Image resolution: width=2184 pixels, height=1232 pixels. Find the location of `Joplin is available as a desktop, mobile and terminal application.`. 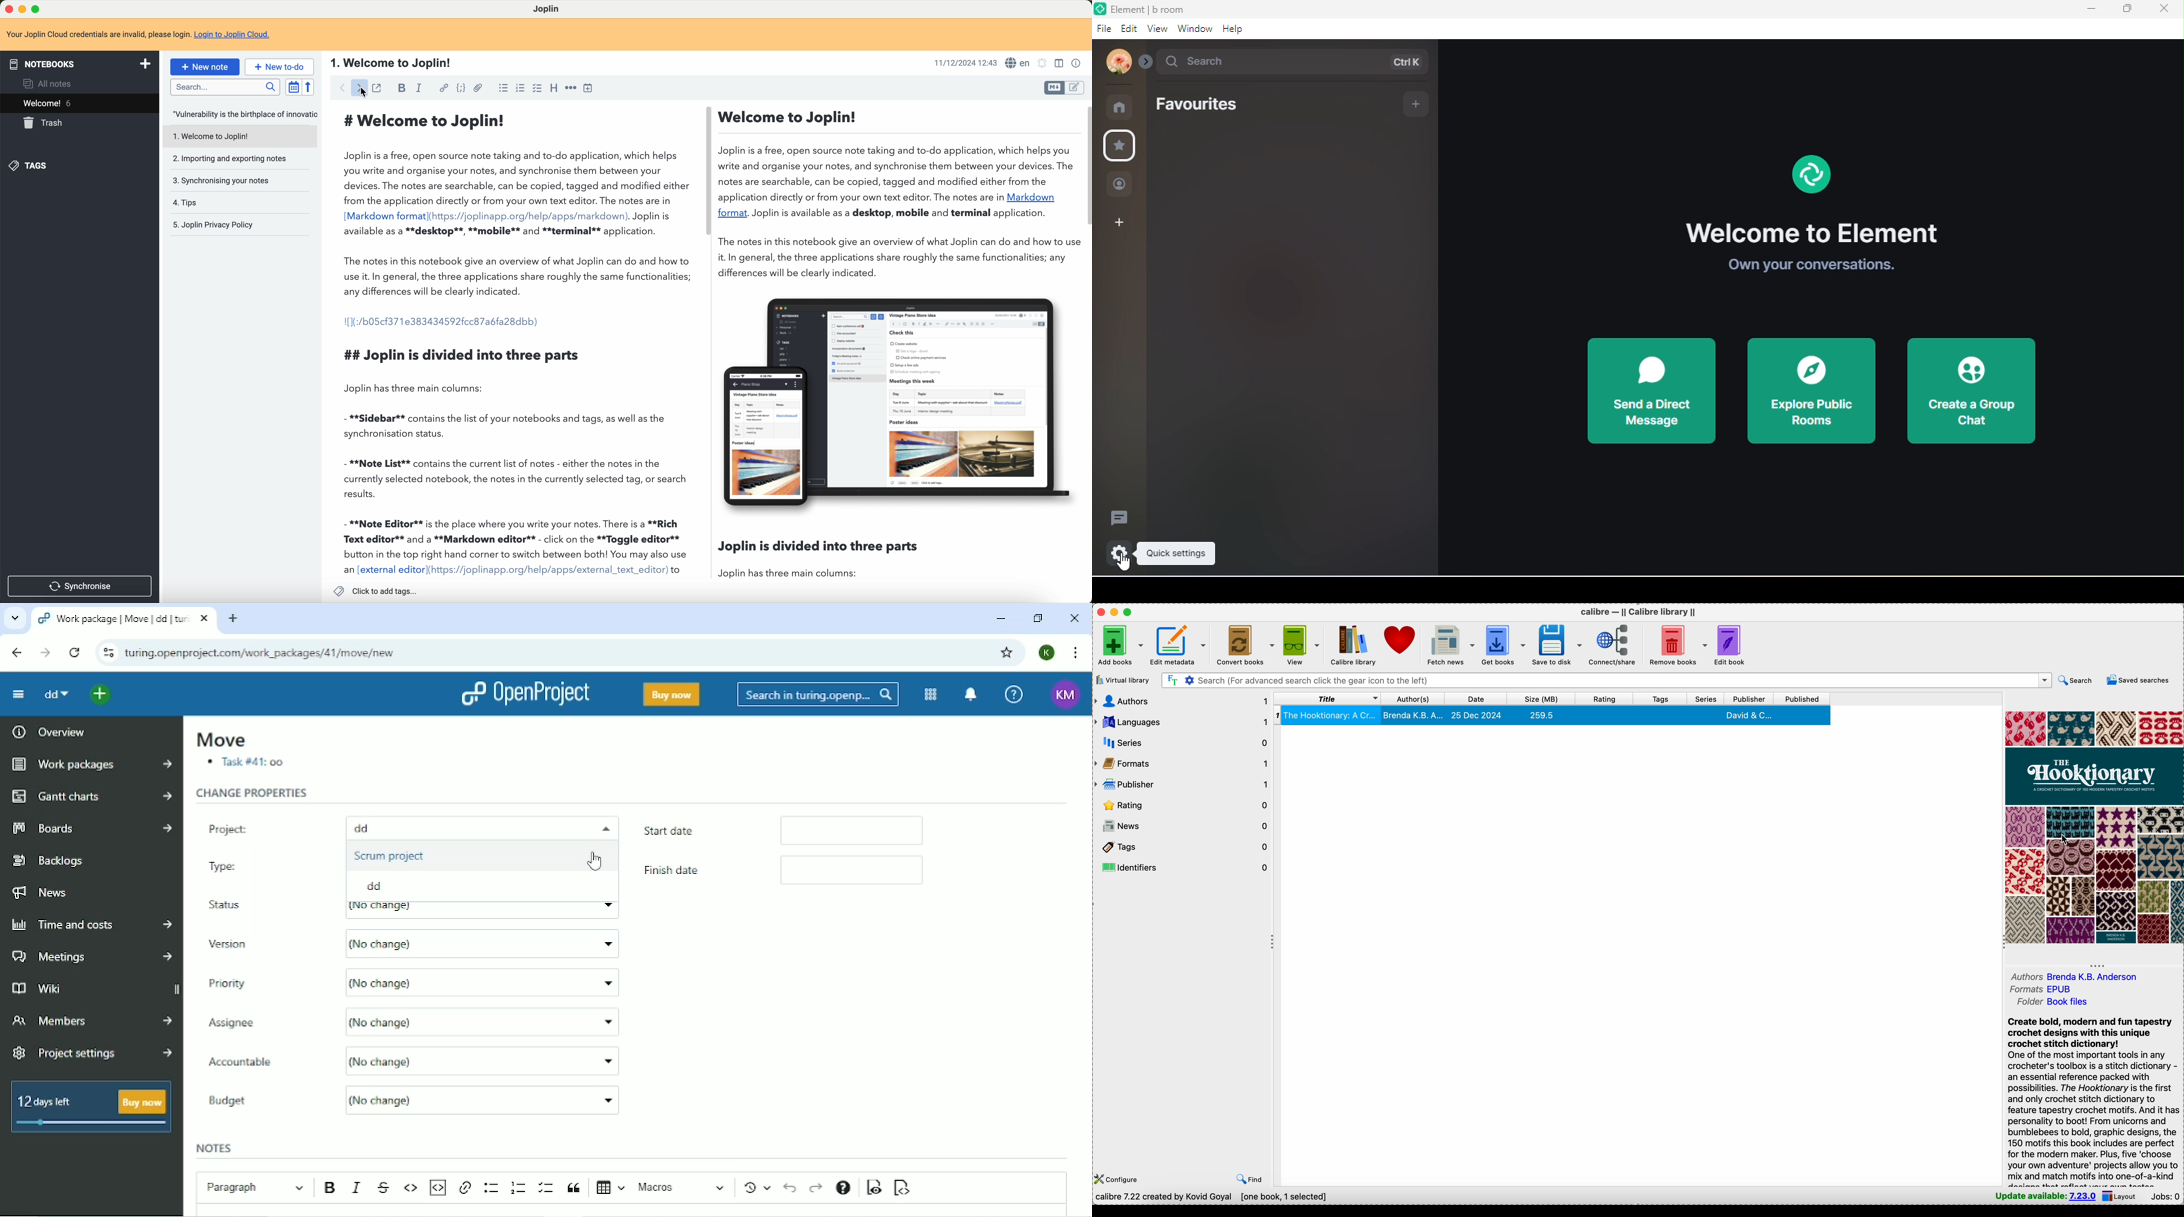

Joplin is available as a desktop, mobile and terminal application. is located at coordinates (904, 213).